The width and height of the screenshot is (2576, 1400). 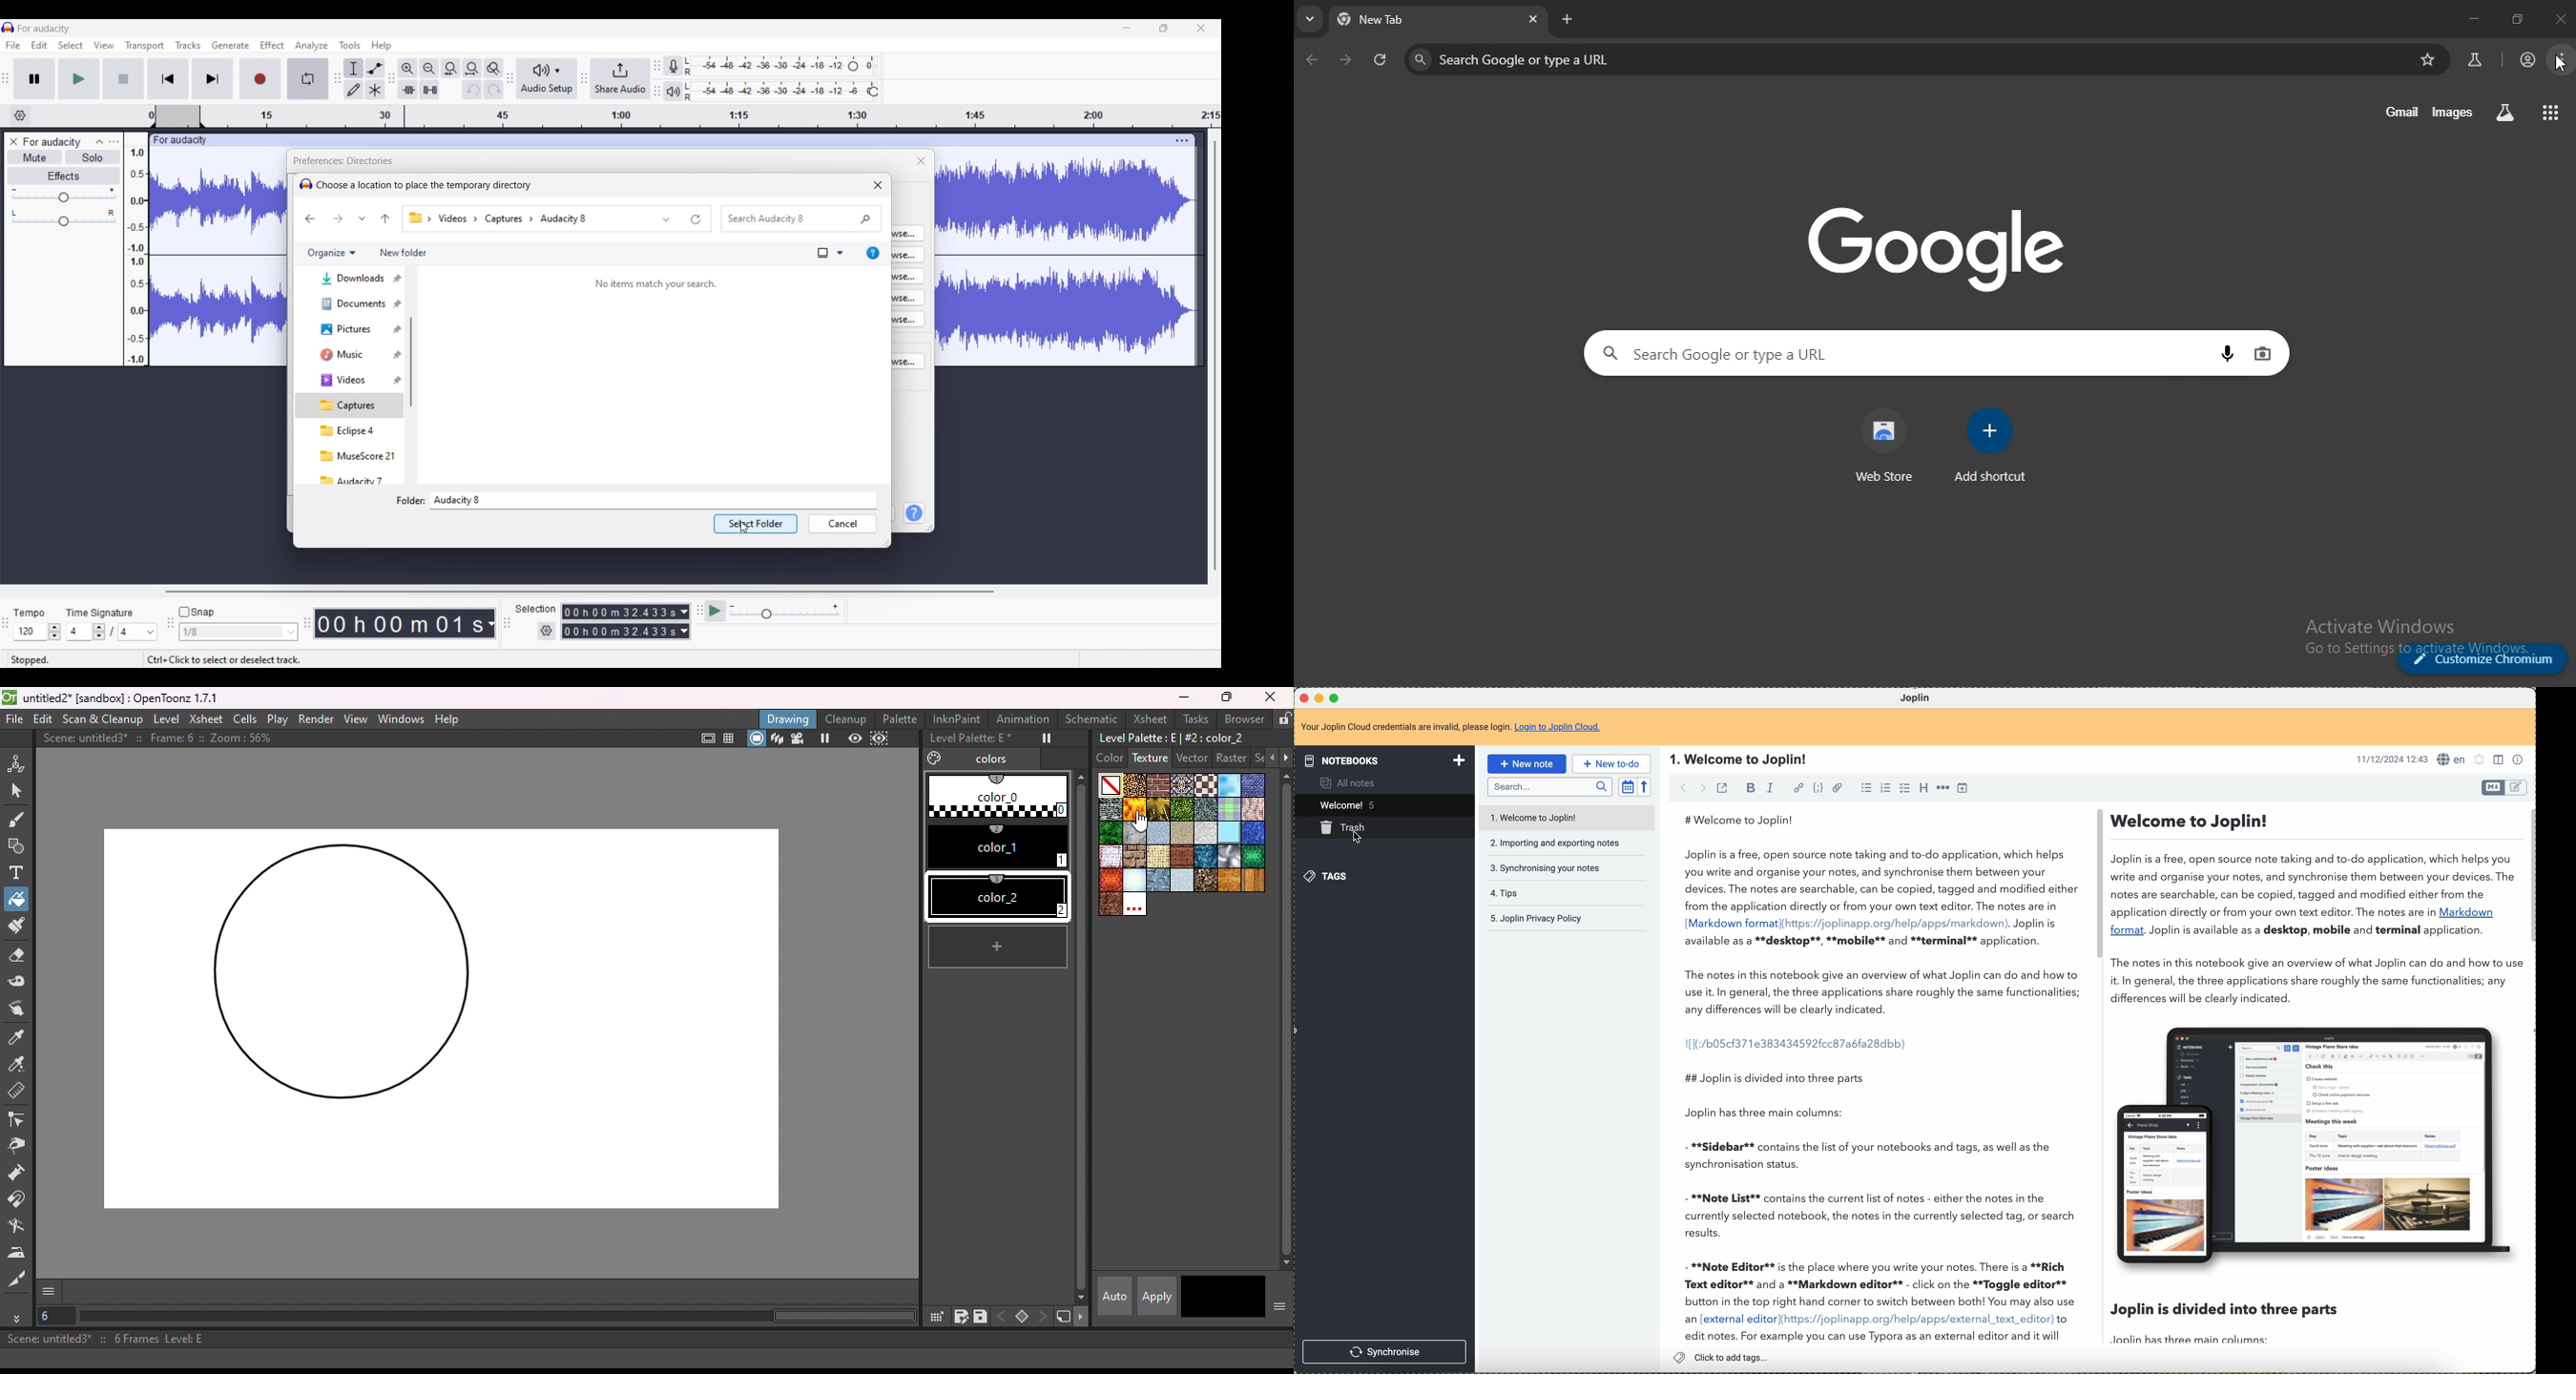 What do you see at coordinates (331, 253) in the screenshot?
I see `Organize options` at bounding box center [331, 253].